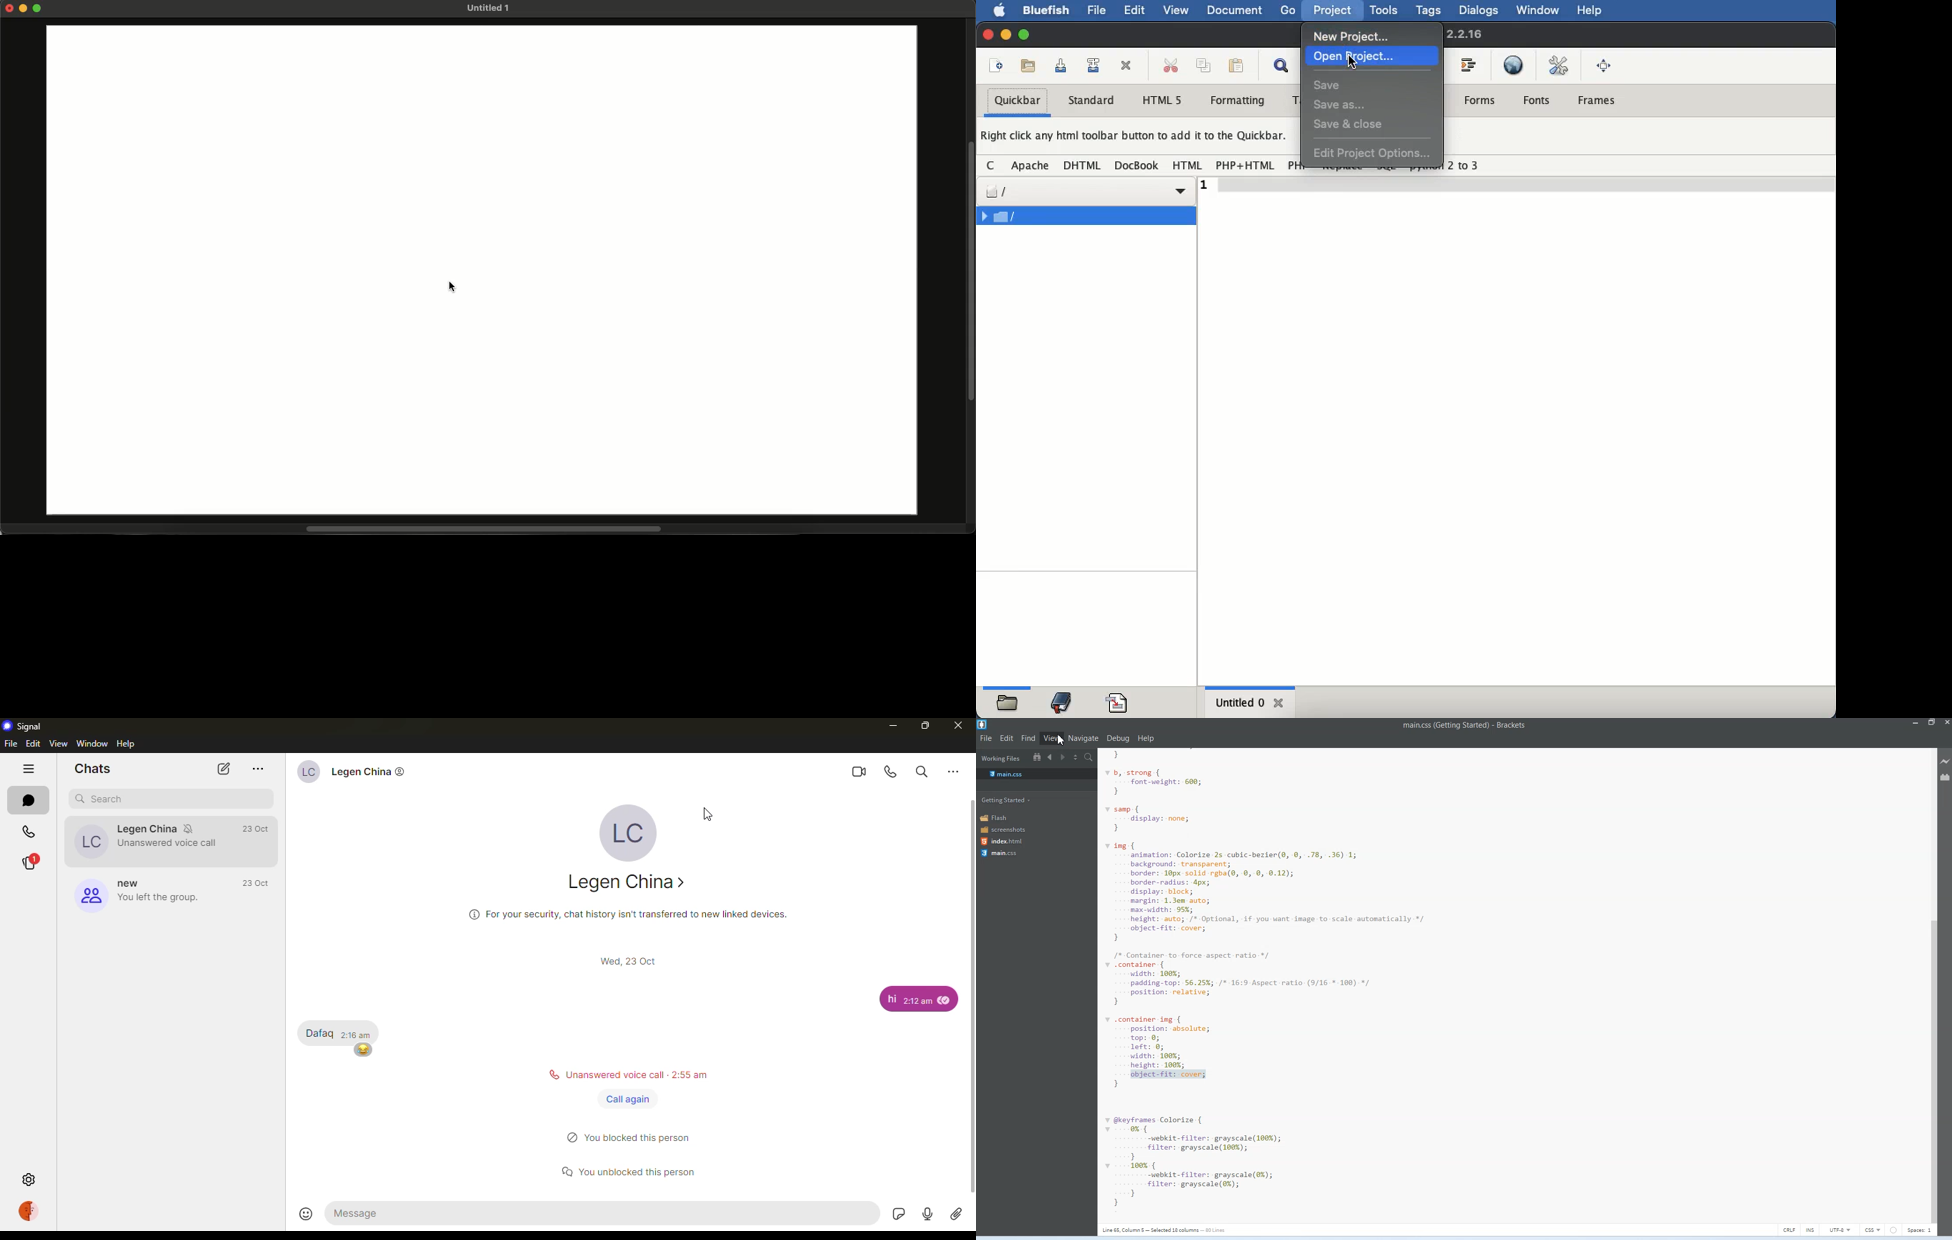 This screenshot has height=1260, width=1960. I want to click on close, so click(955, 724).